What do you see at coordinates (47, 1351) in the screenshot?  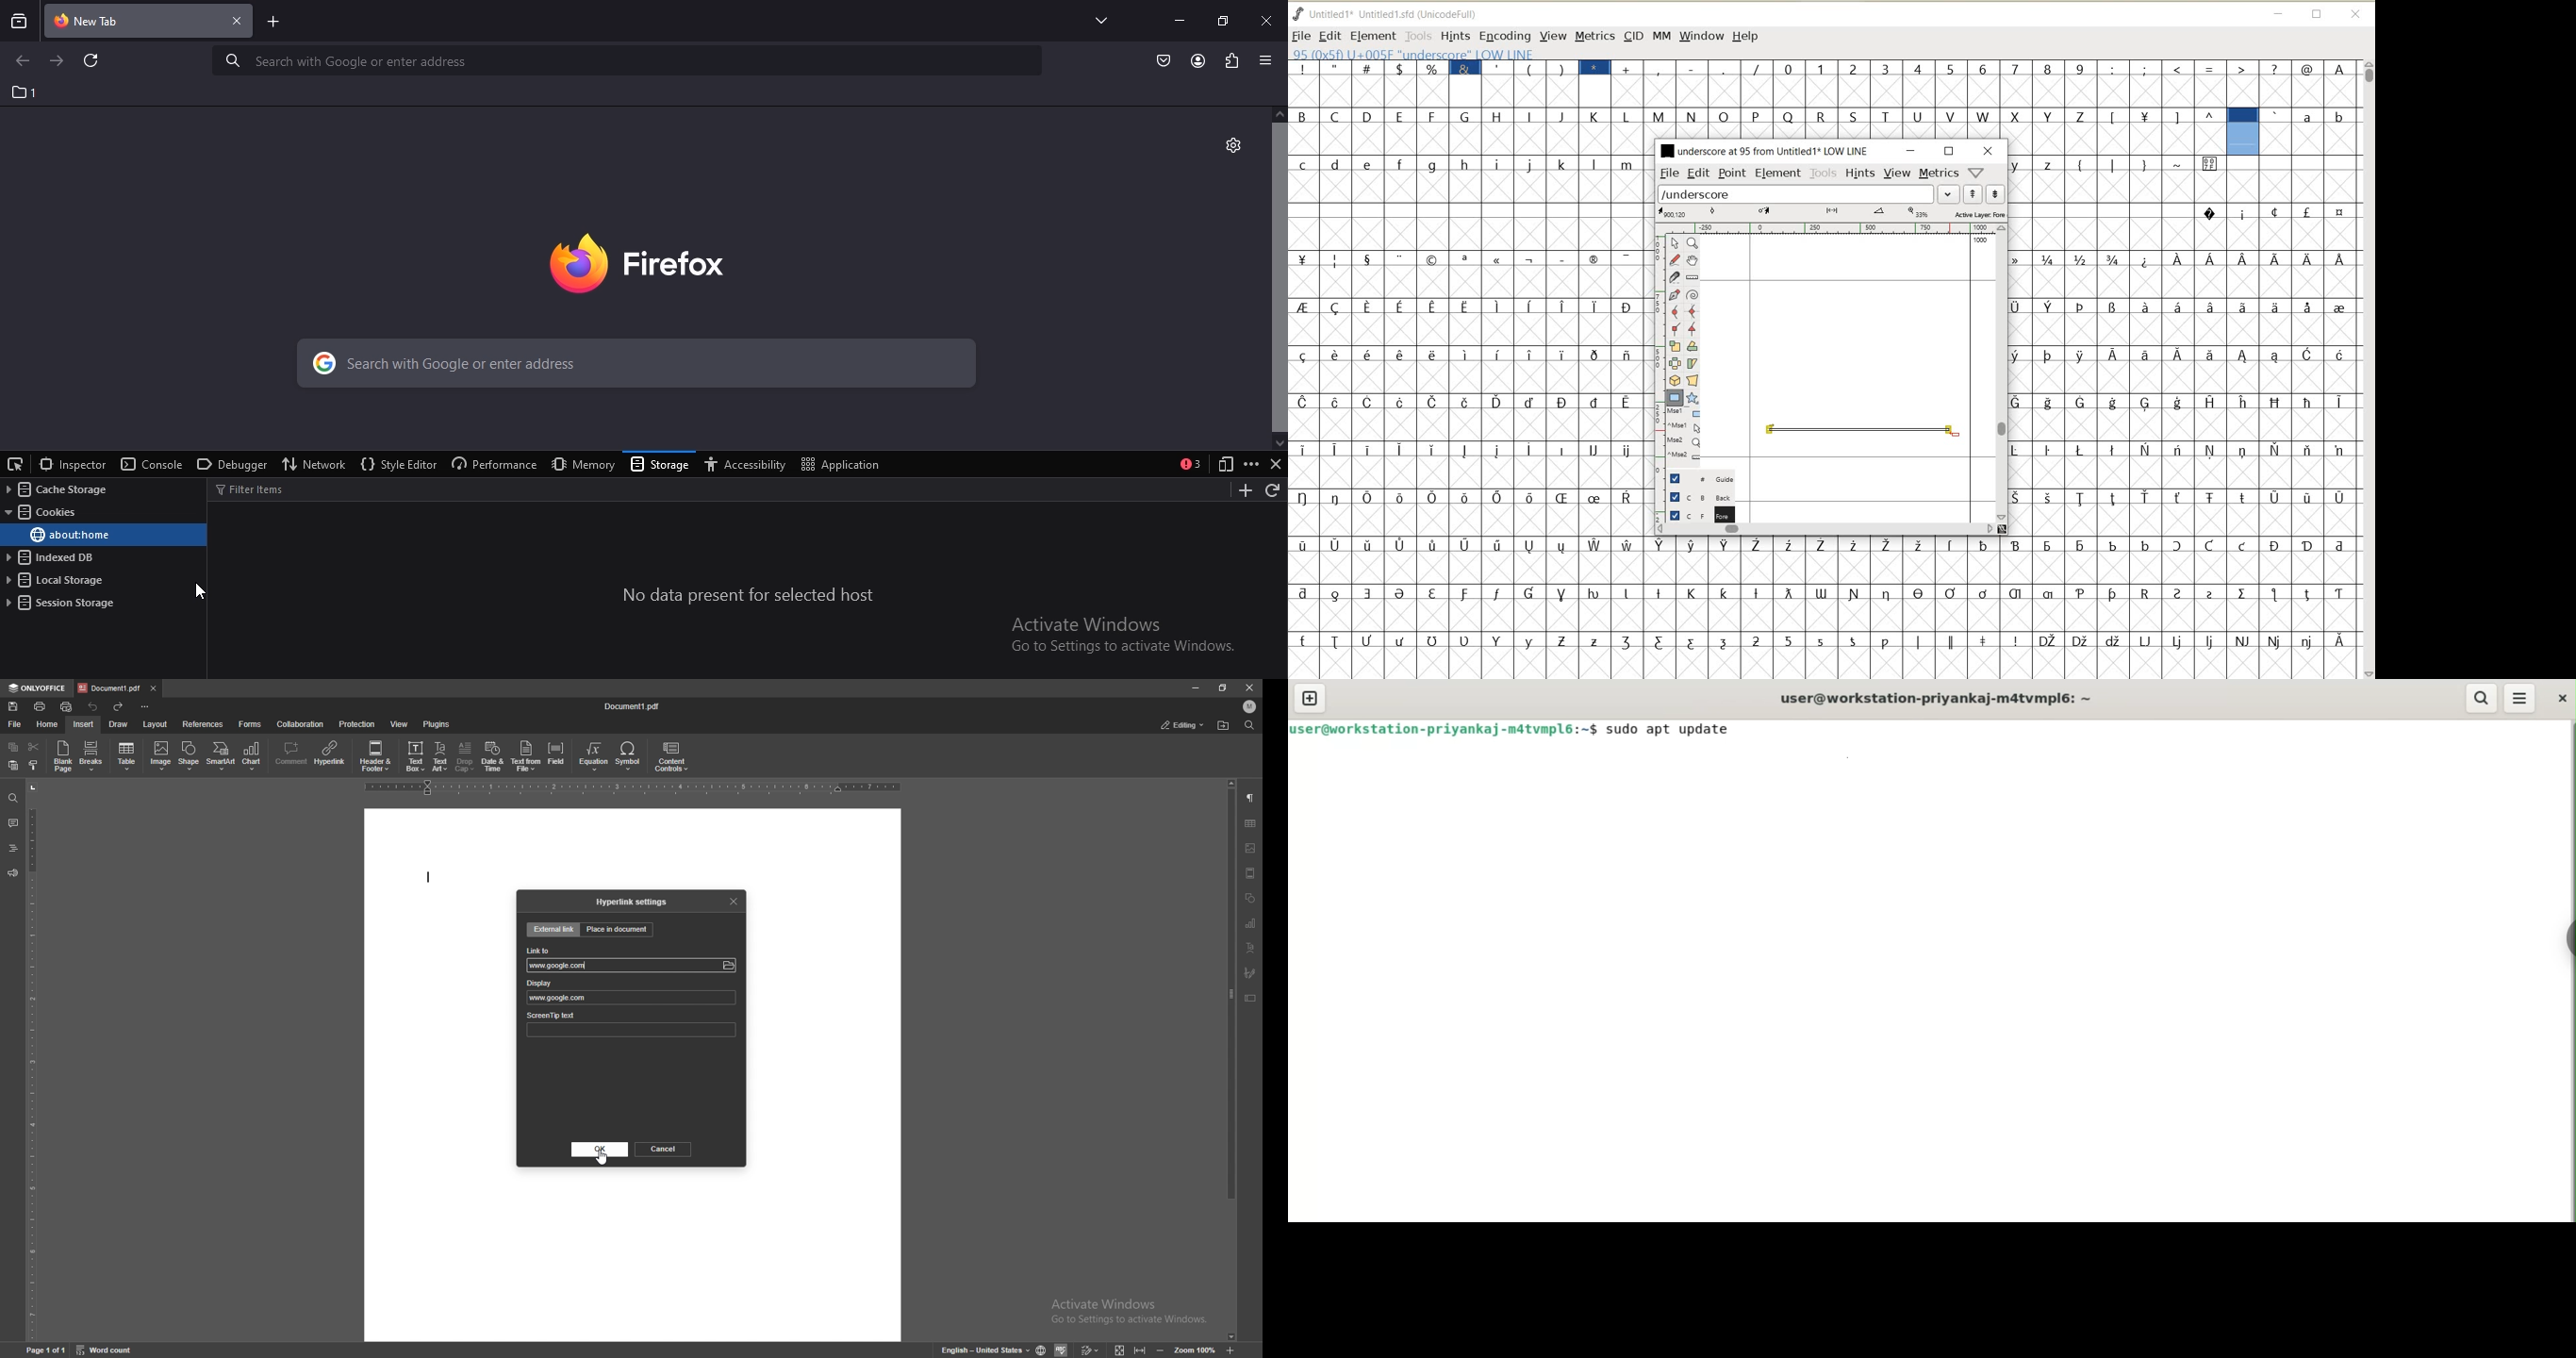 I see `page 1 of 1` at bounding box center [47, 1351].